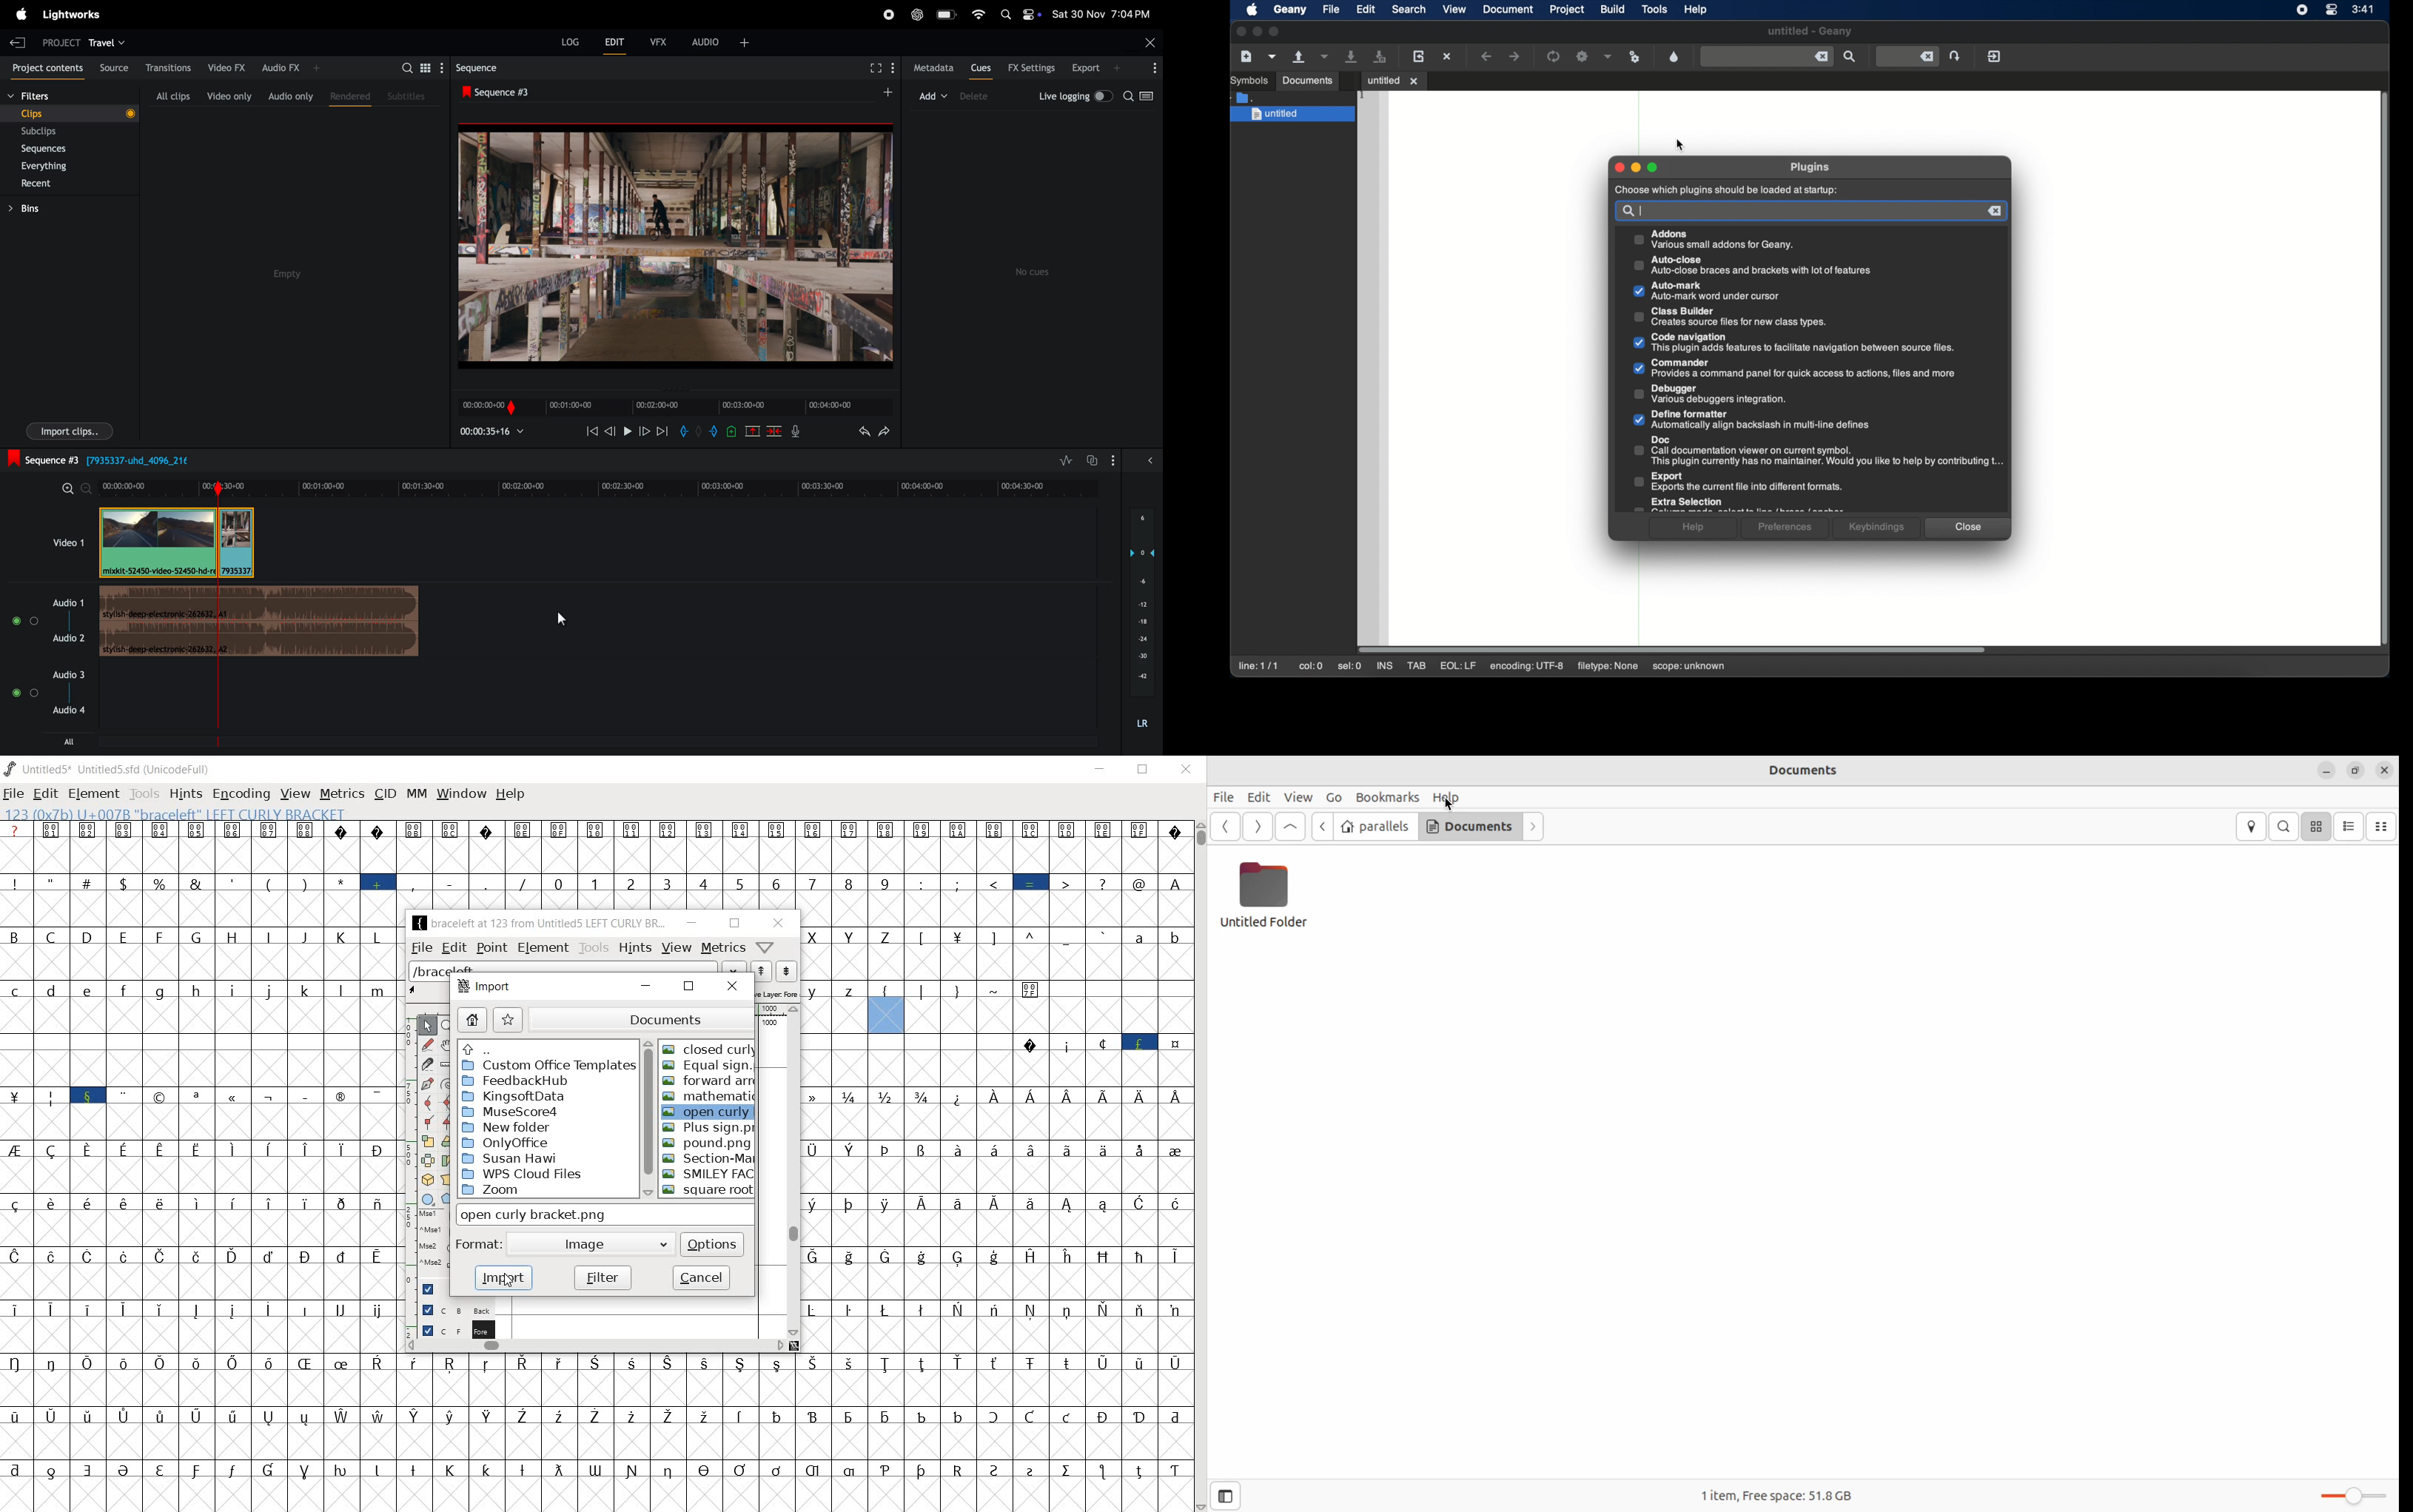 The height and width of the screenshot is (1512, 2436). What do you see at coordinates (876, 69) in the screenshot?
I see `full screen` at bounding box center [876, 69].